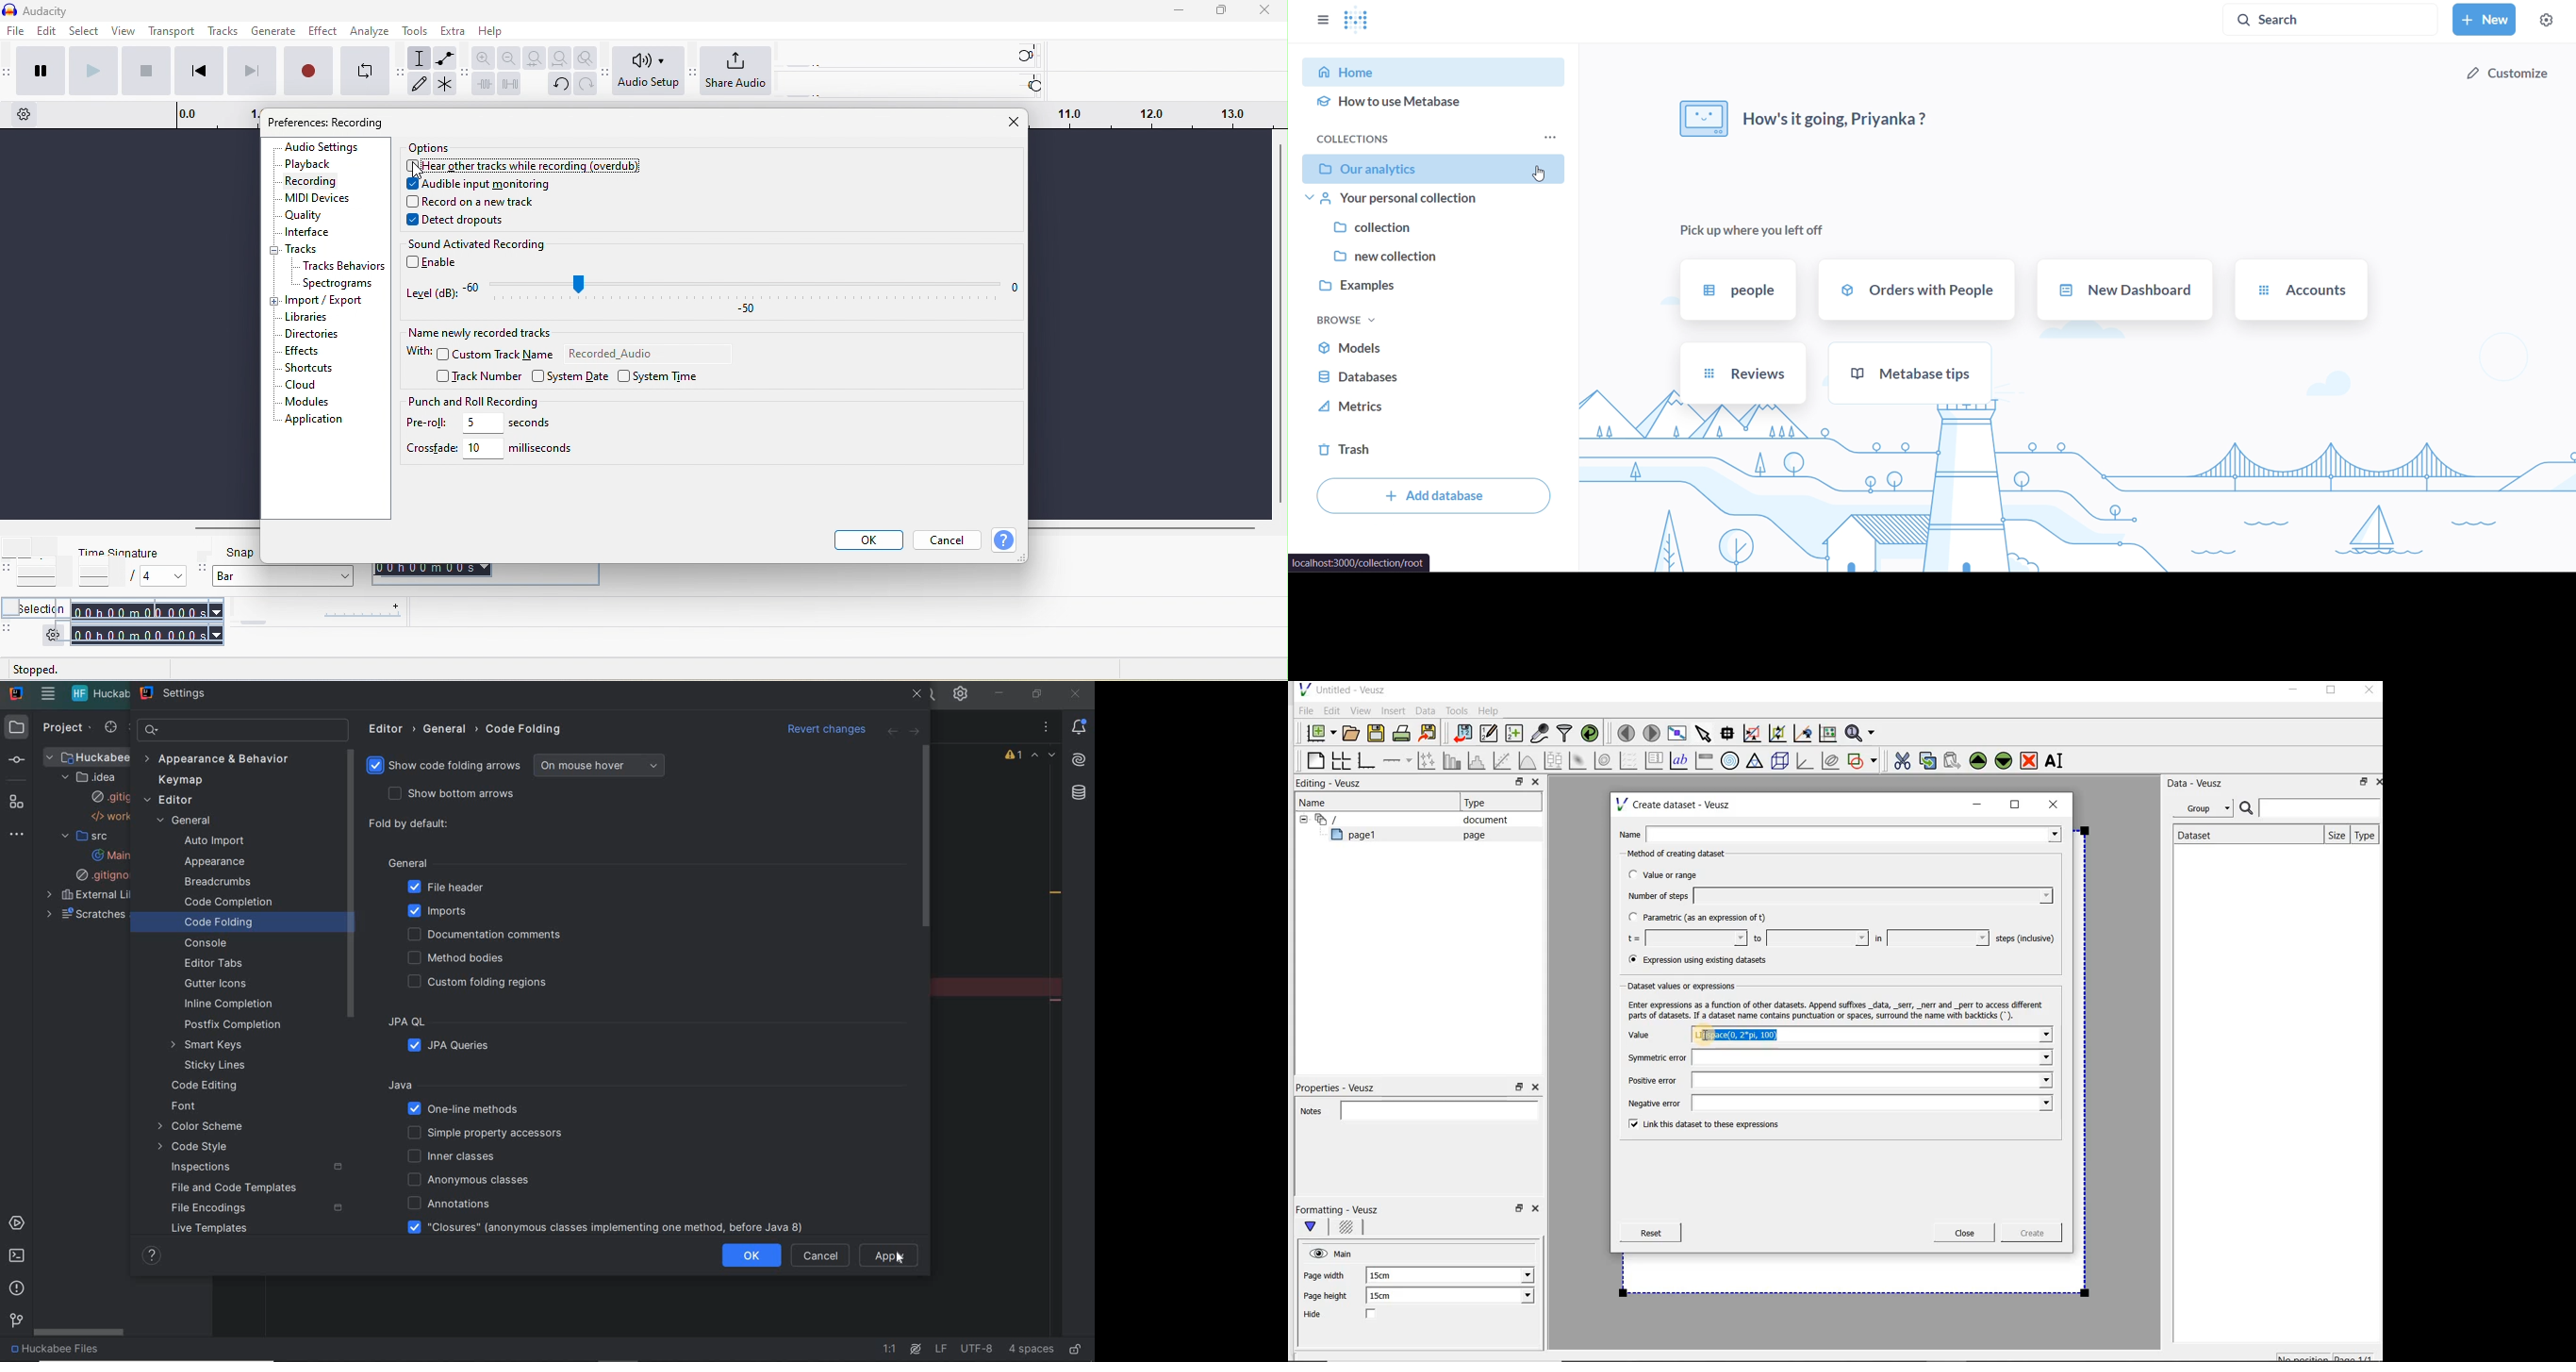  Describe the element at coordinates (8, 71) in the screenshot. I see `audacity transport toolbar` at that location.